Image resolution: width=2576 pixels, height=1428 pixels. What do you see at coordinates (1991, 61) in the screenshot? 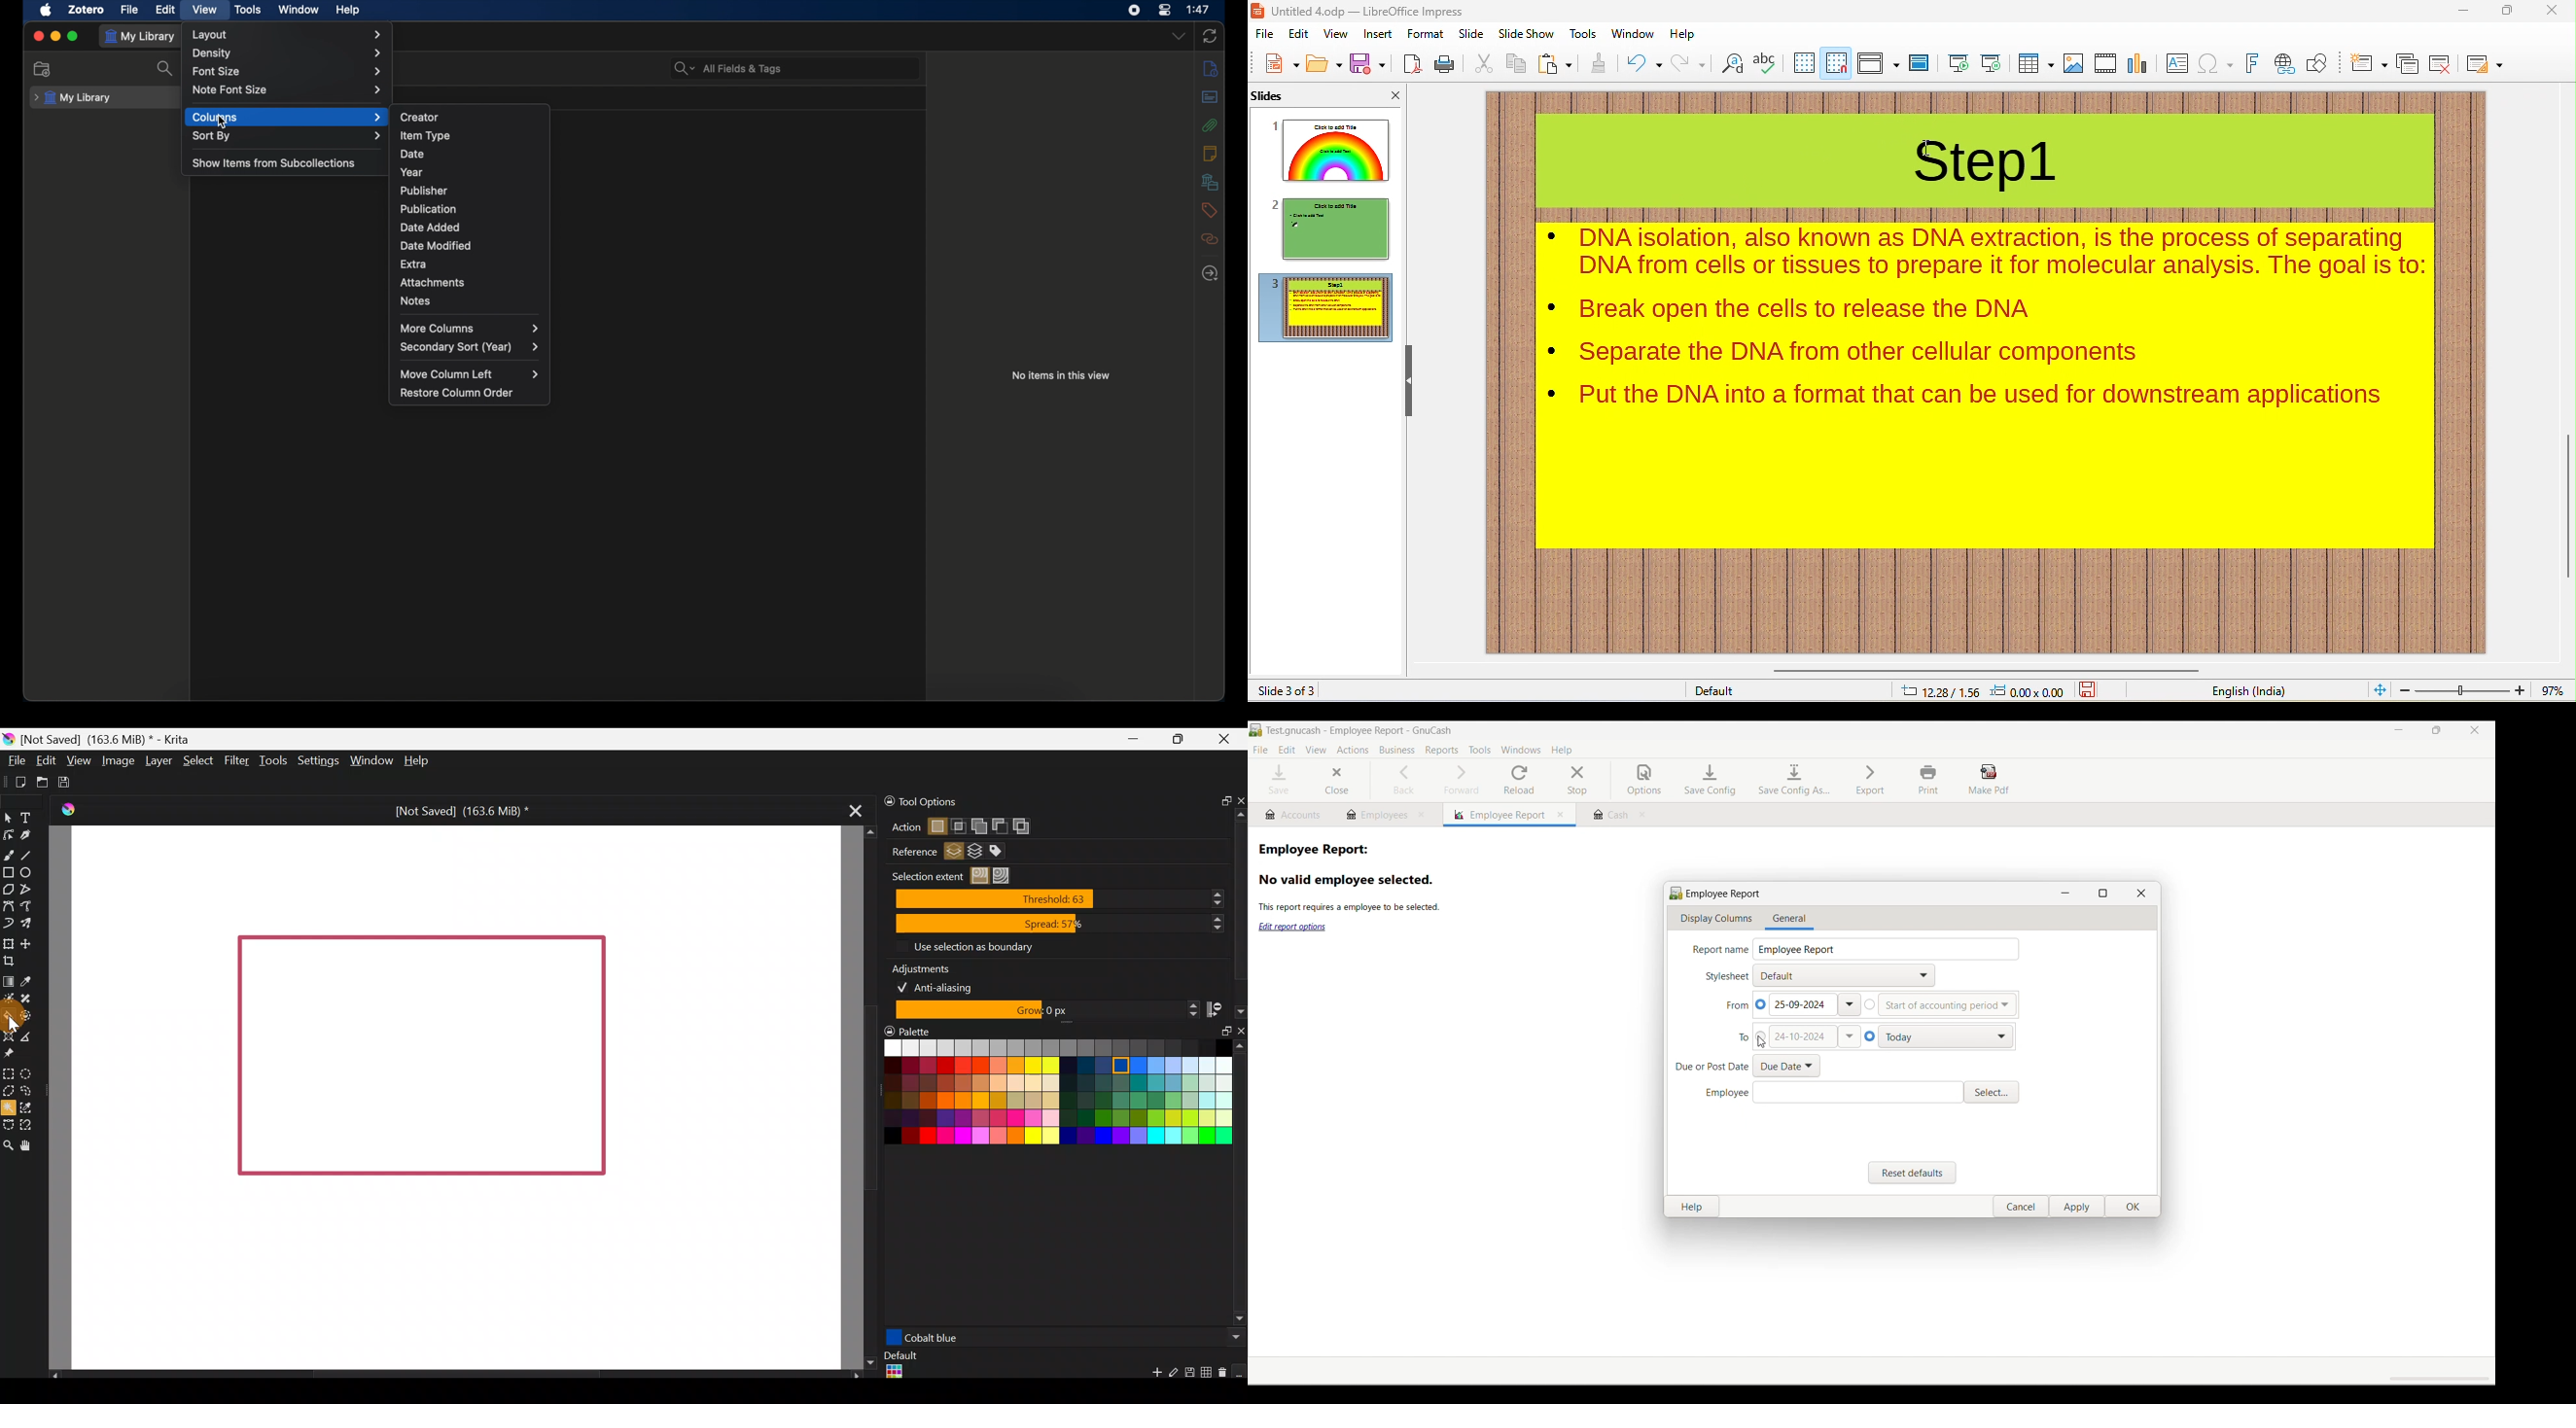
I see `start from current` at bounding box center [1991, 61].